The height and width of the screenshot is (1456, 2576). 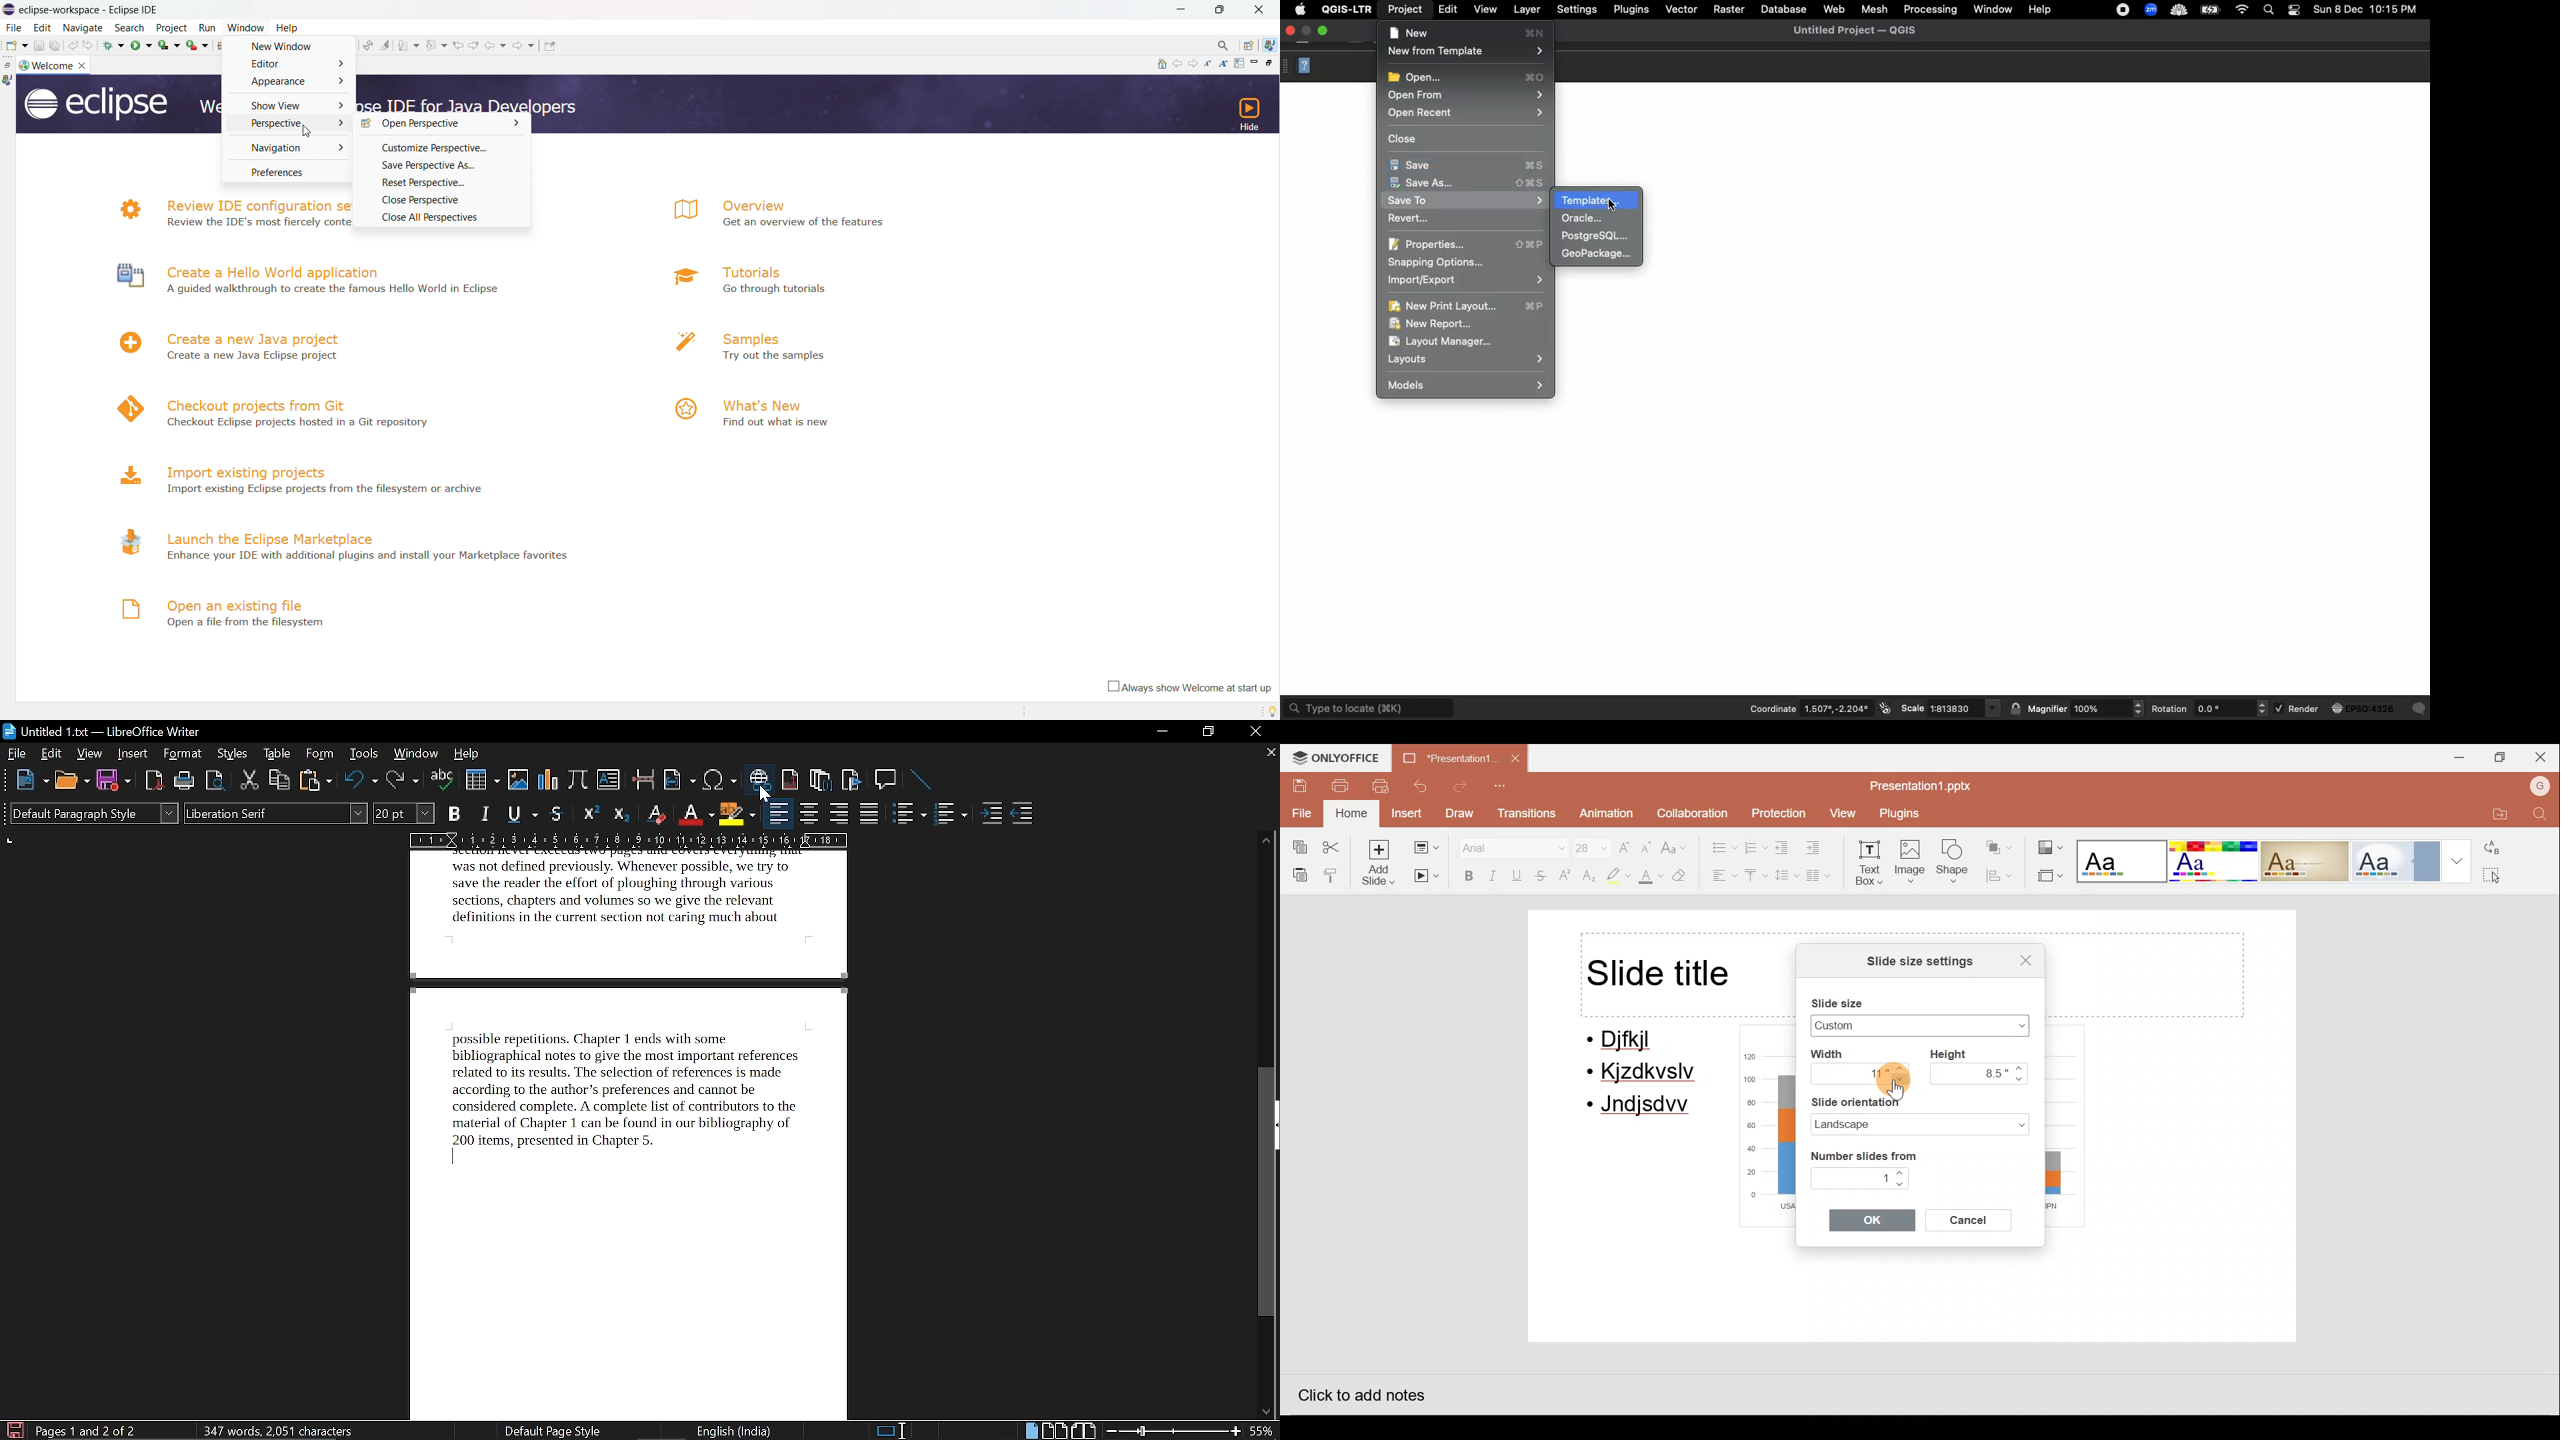 What do you see at coordinates (1295, 781) in the screenshot?
I see `Save` at bounding box center [1295, 781].